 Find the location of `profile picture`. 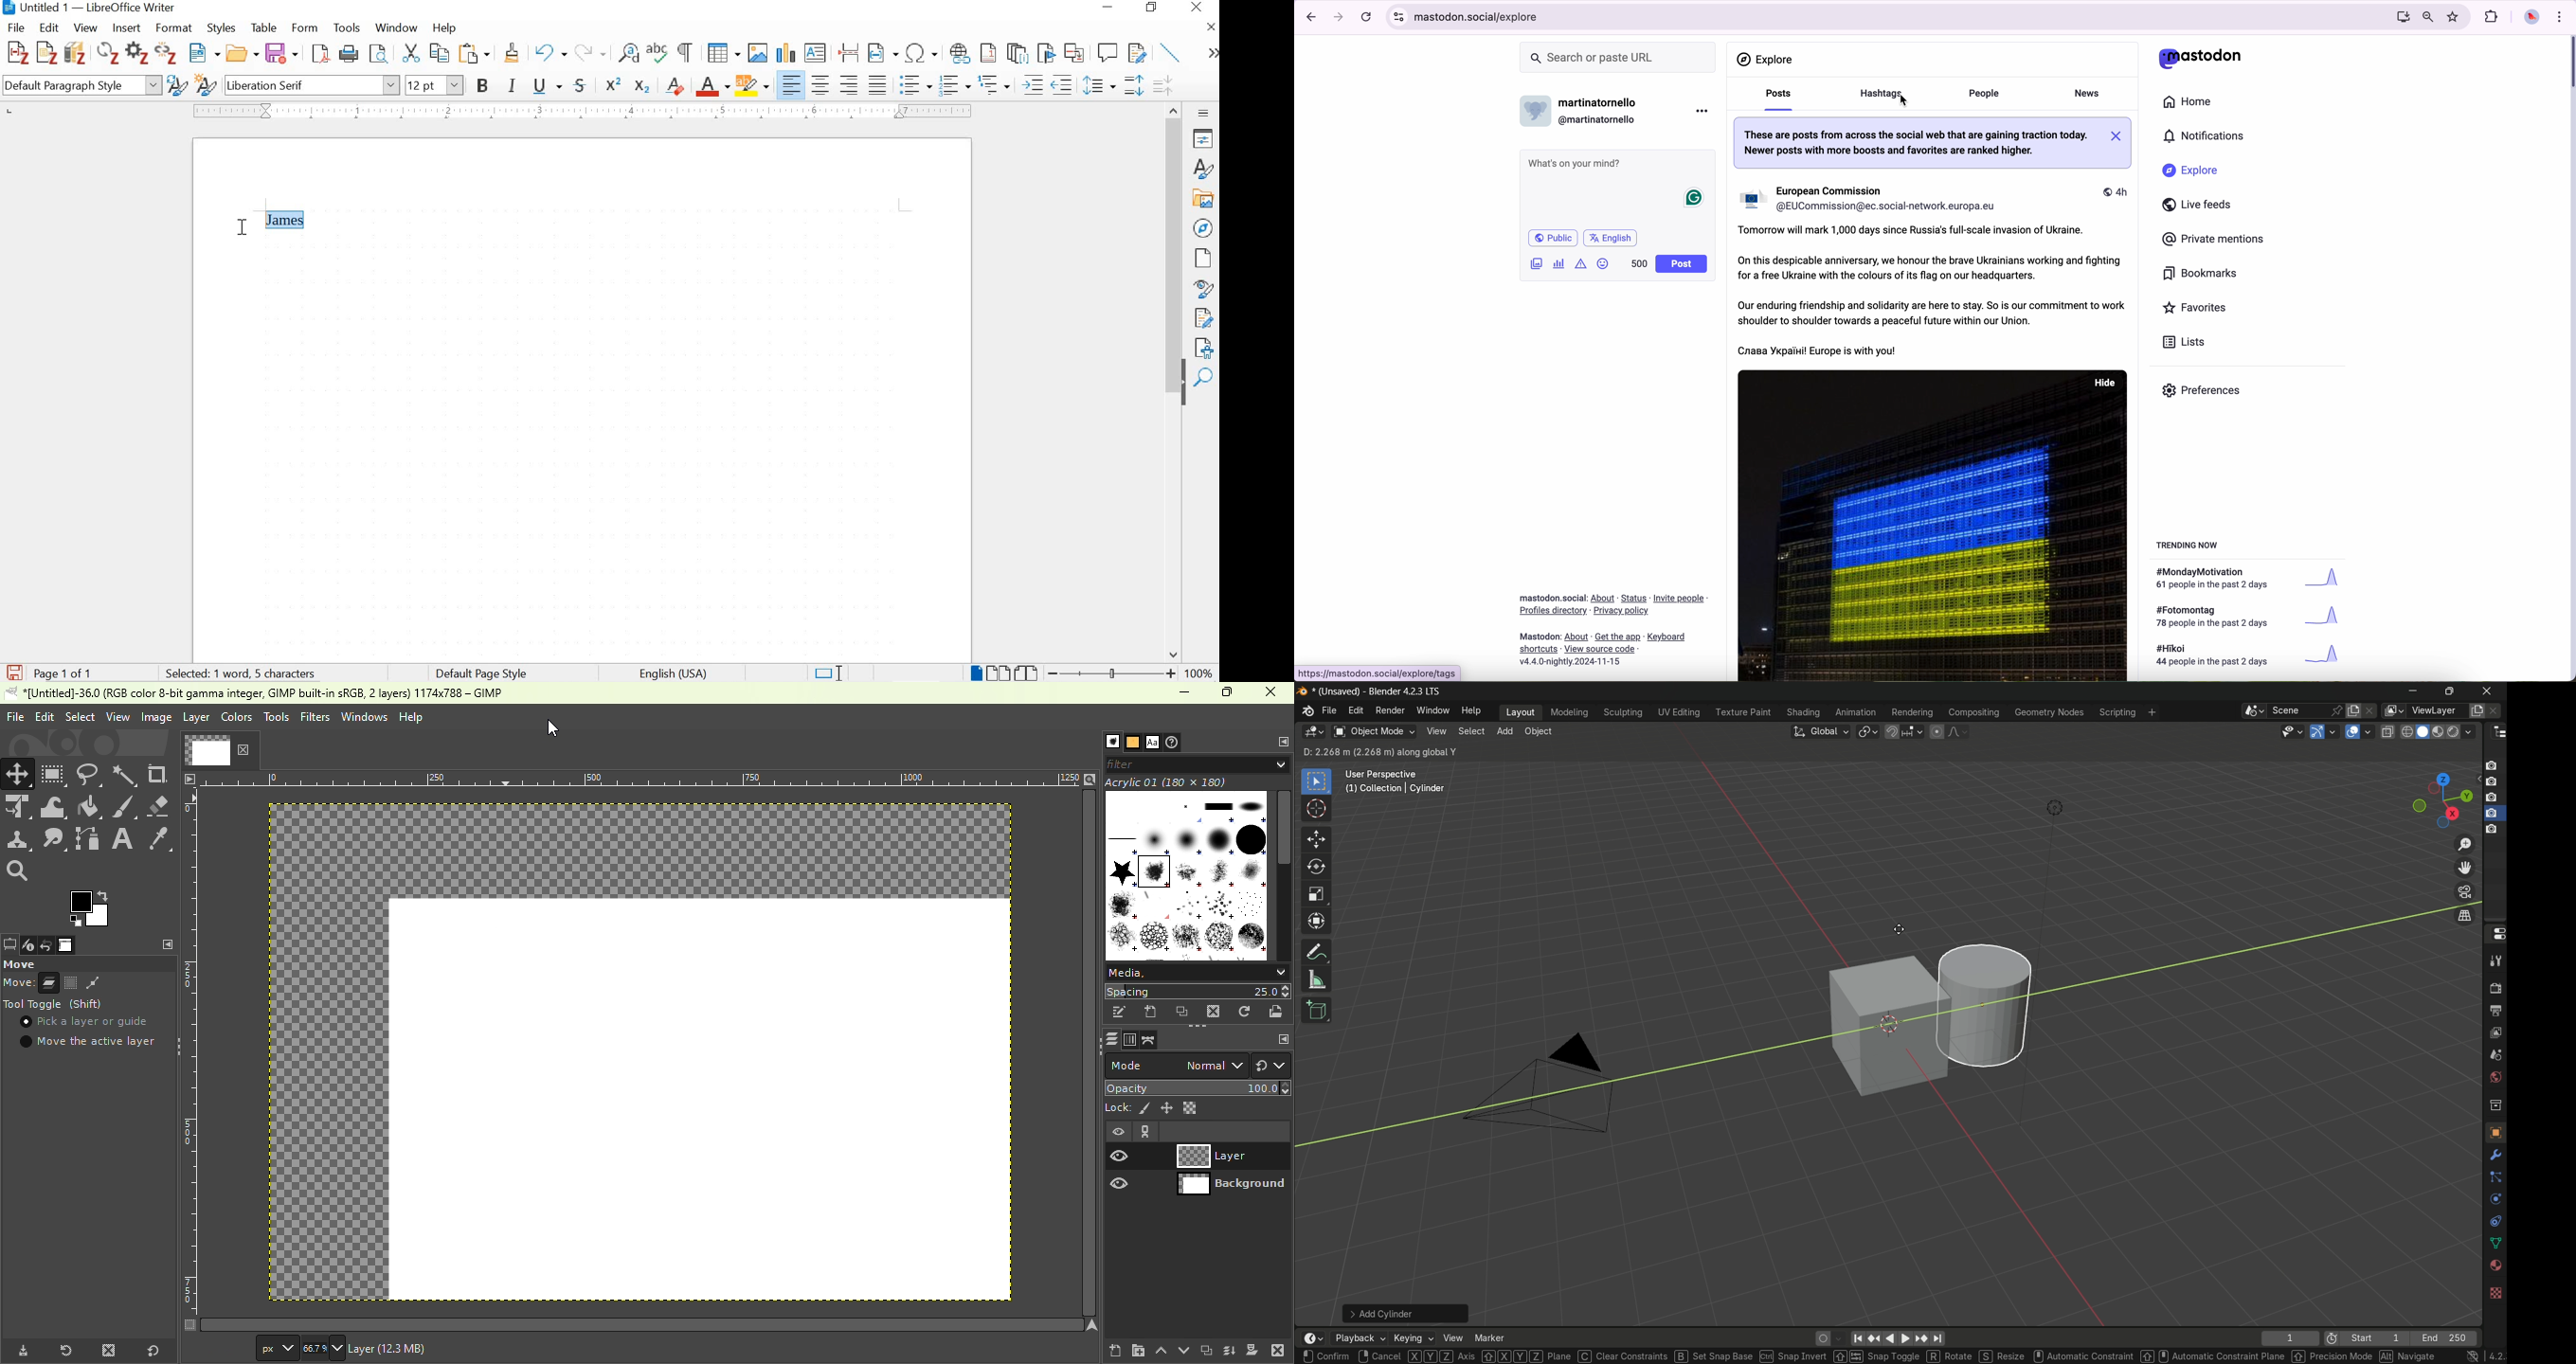

profile picture is located at coordinates (2532, 19).